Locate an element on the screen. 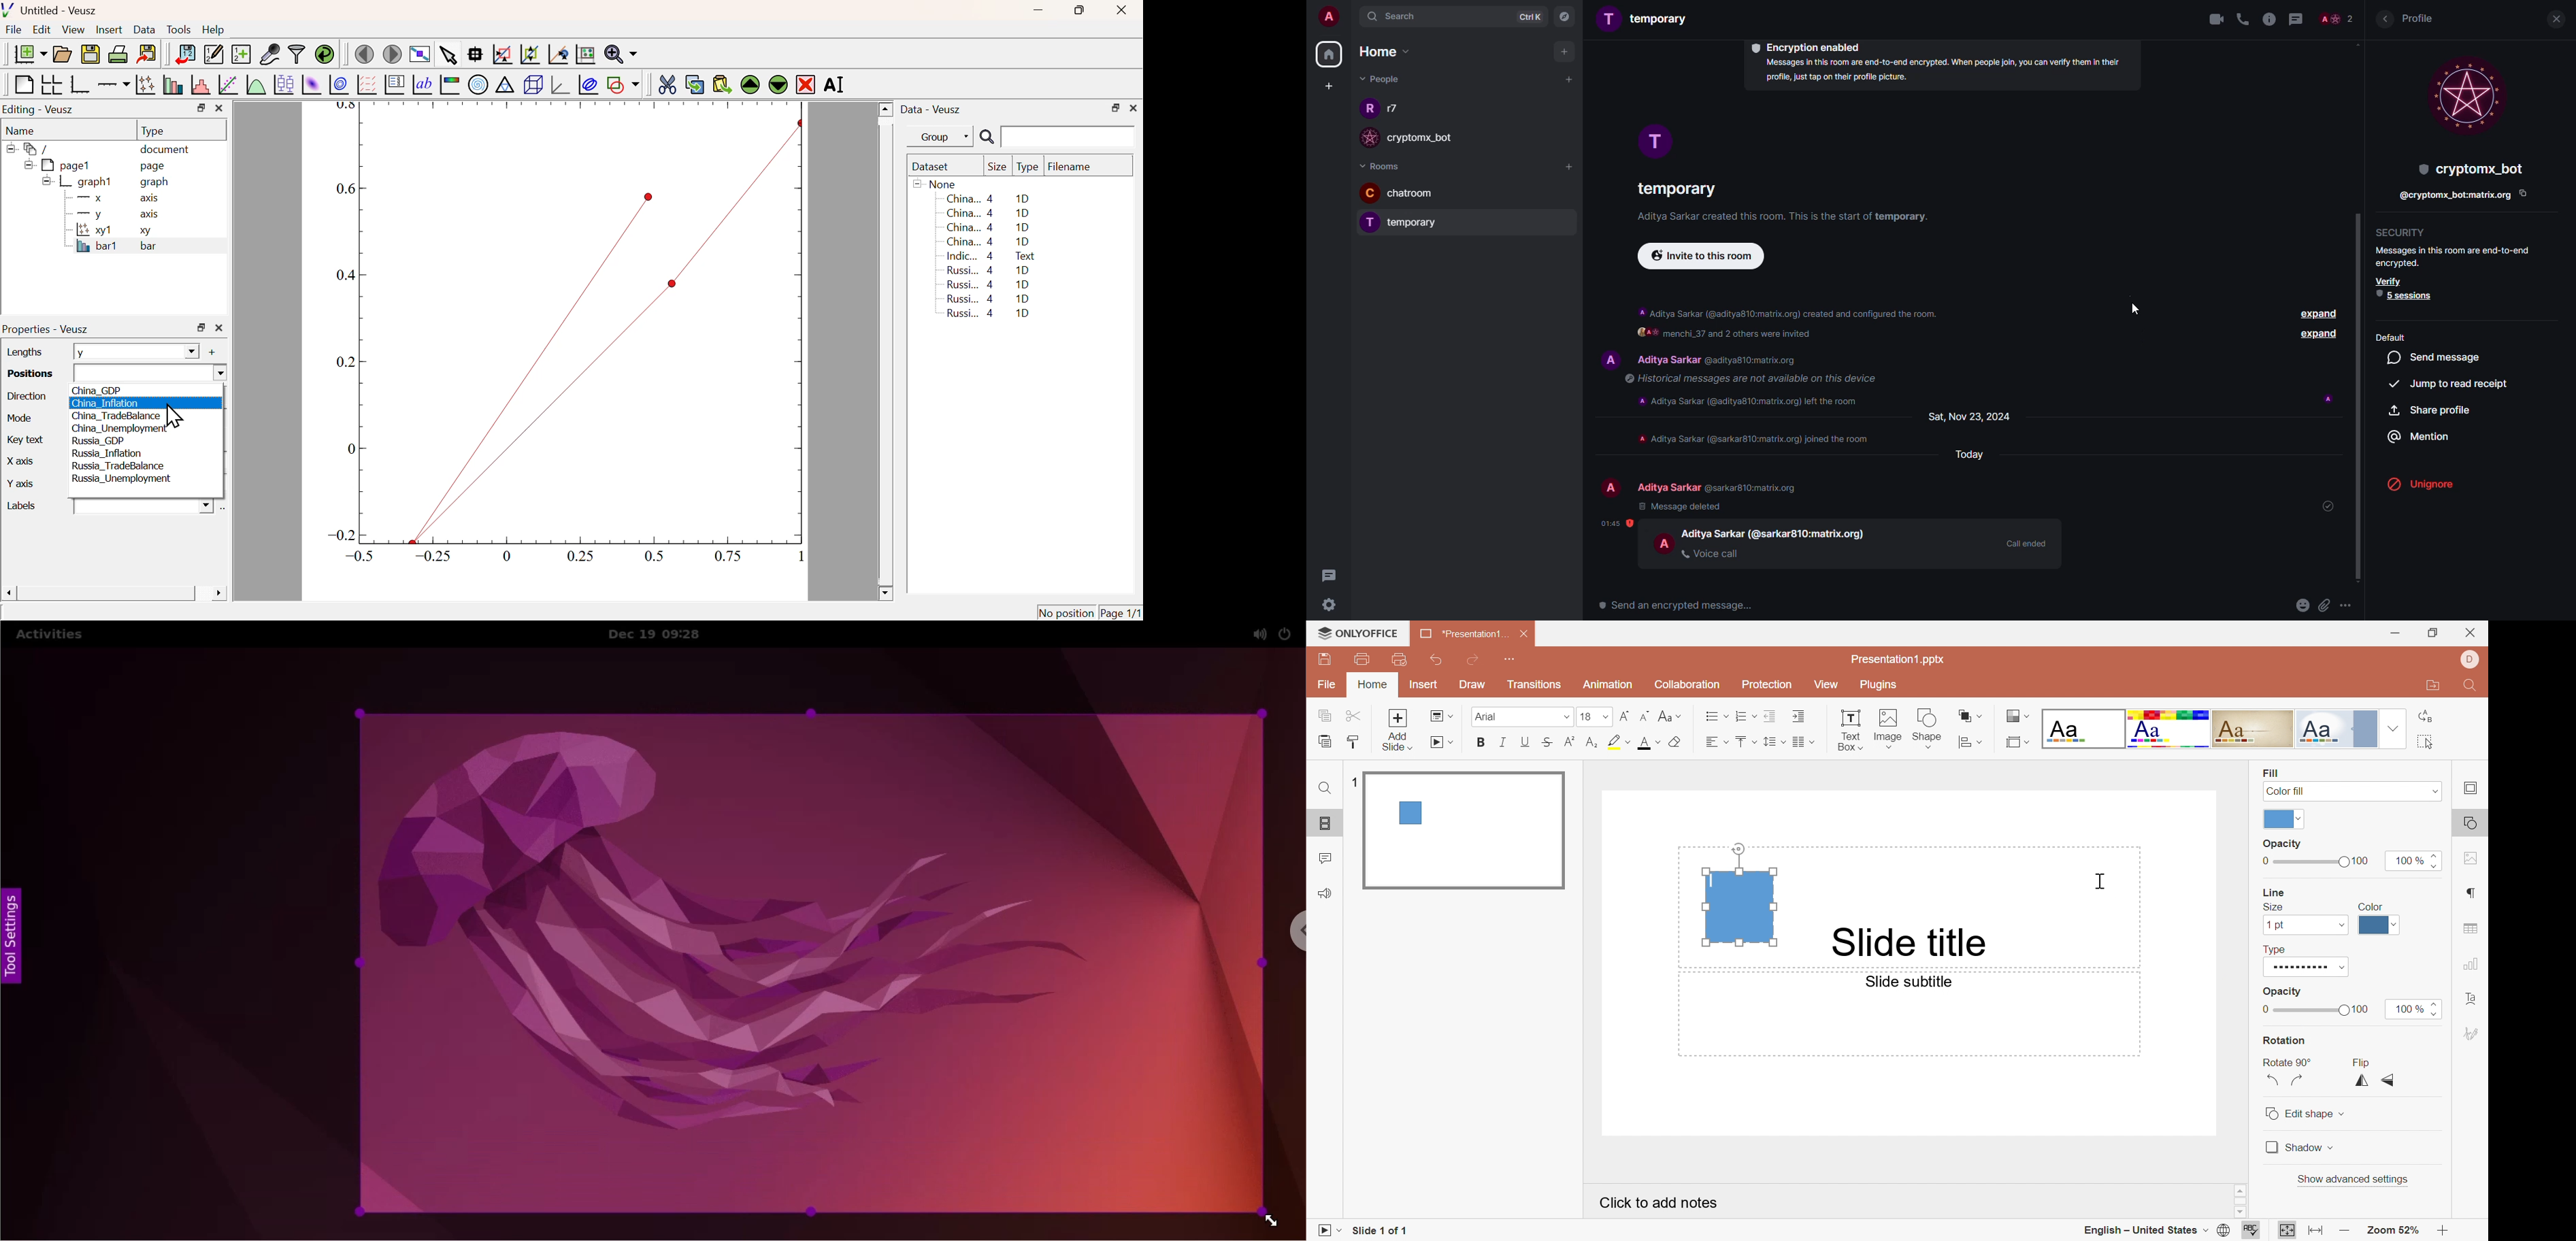 The image size is (2576, 1260). ONLYOFFICE is located at coordinates (1359, 632).